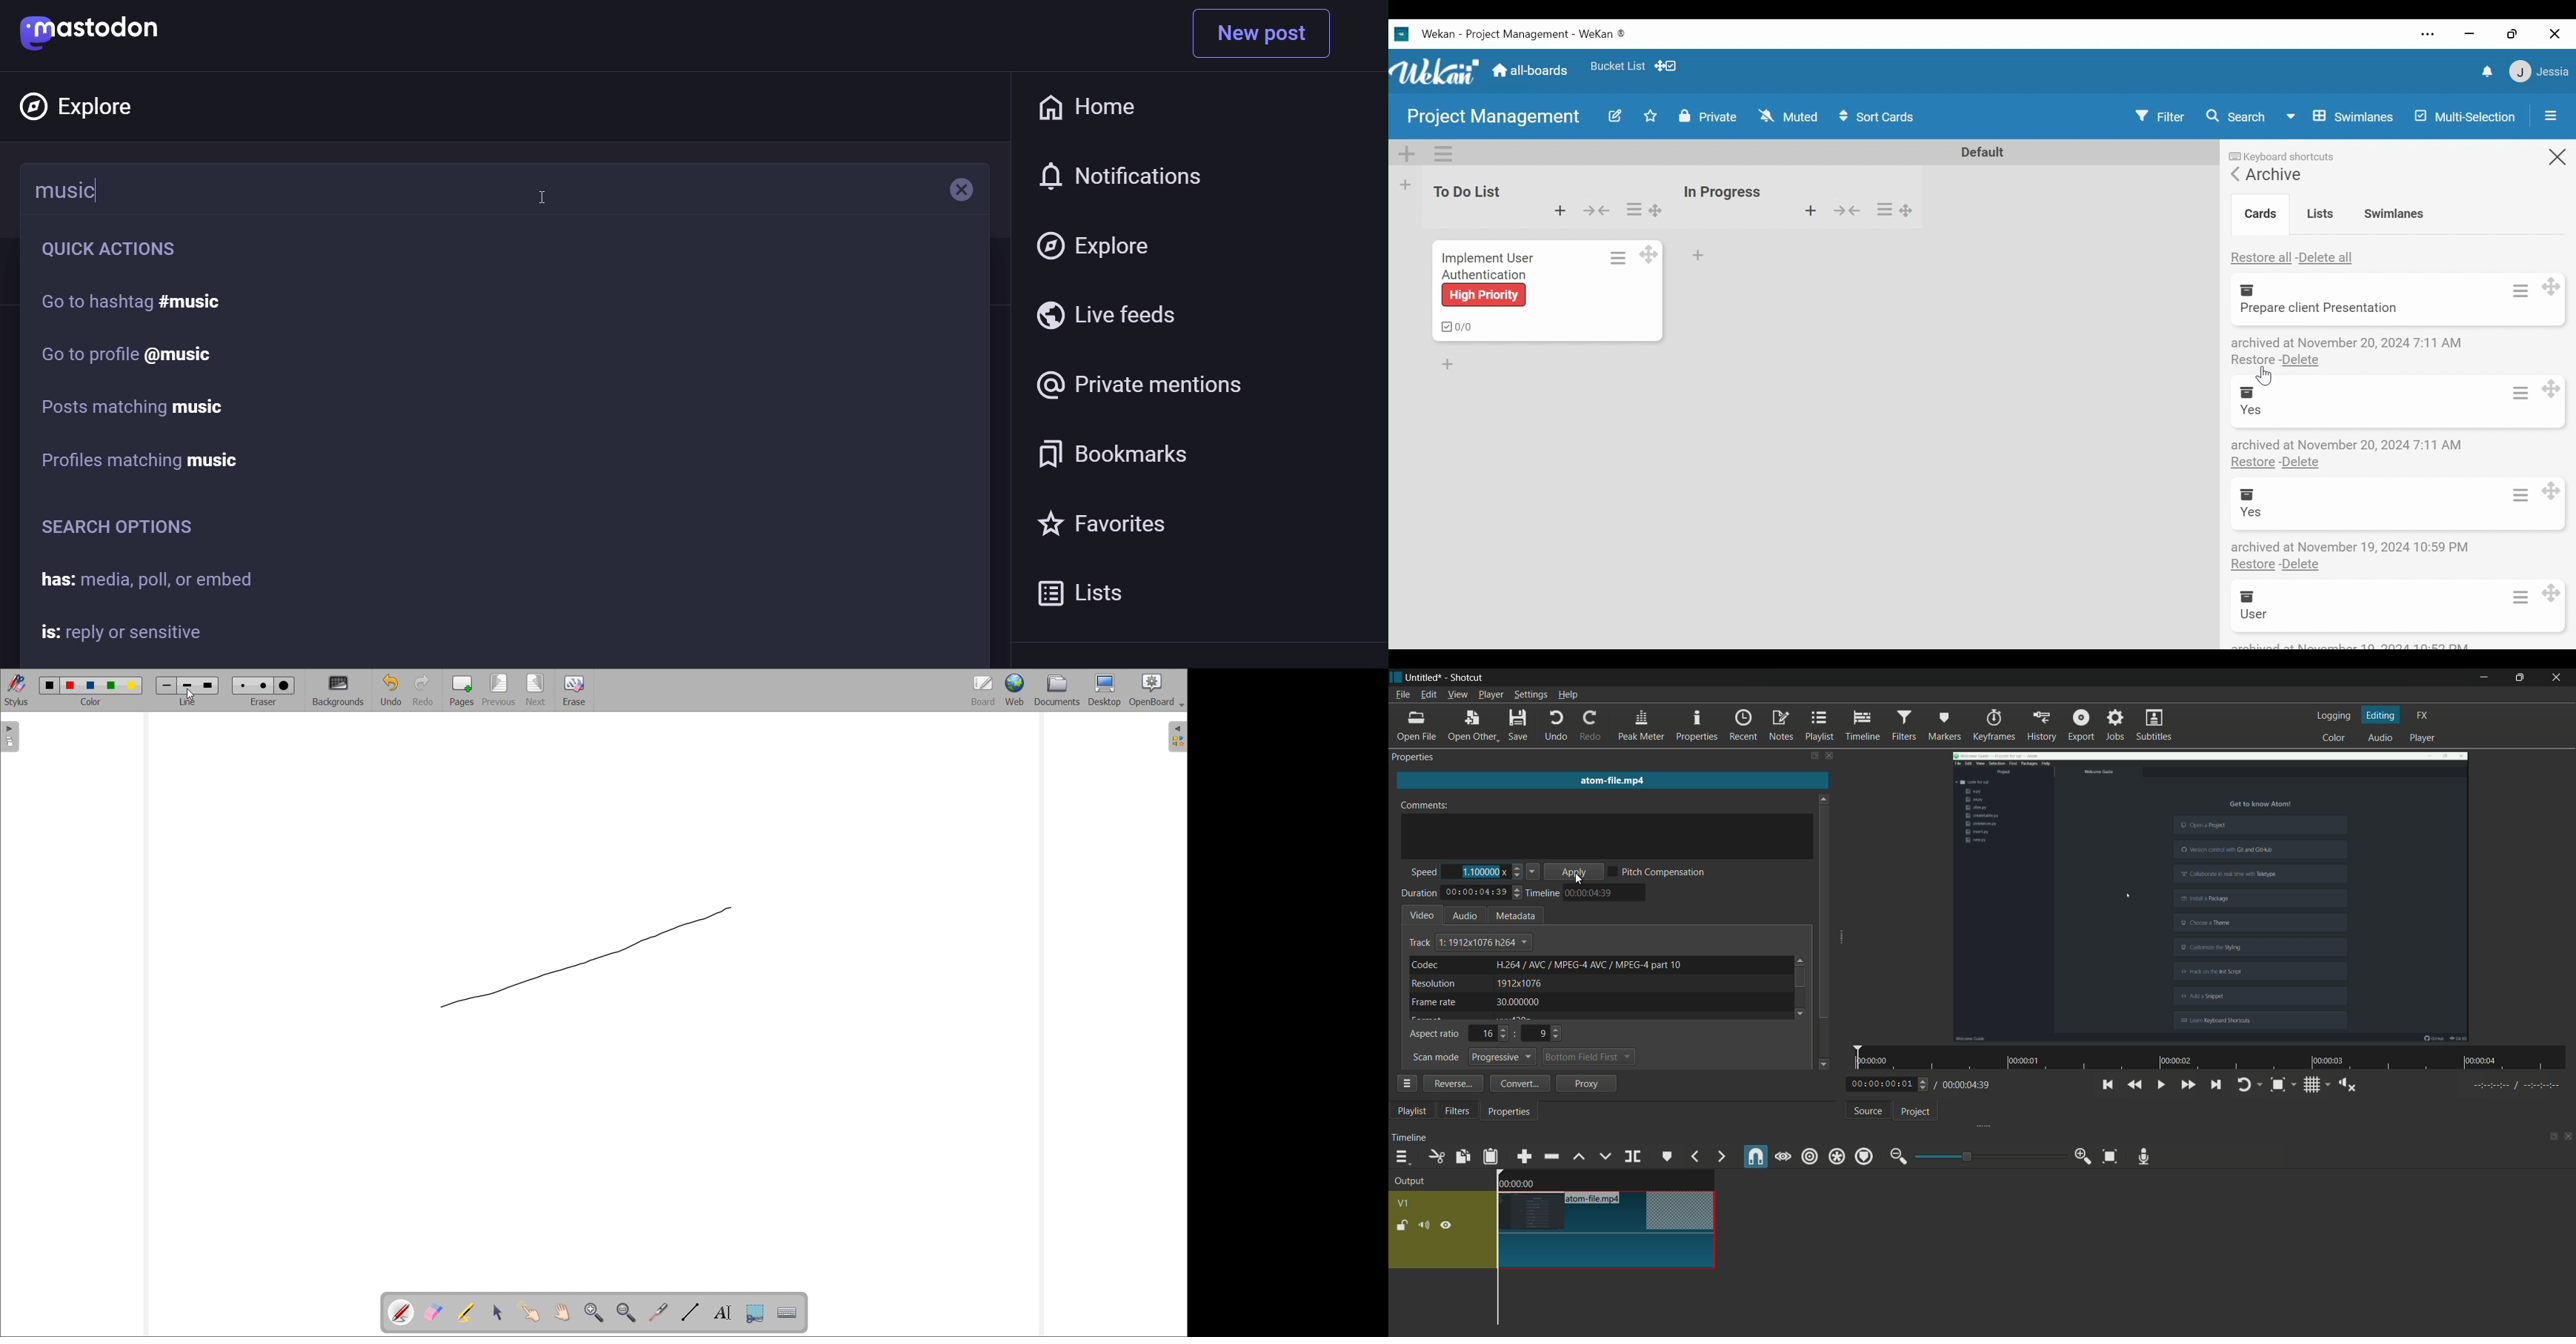 The image size is (2576, 1344). I want to click on total time, so click(1966, 1084).